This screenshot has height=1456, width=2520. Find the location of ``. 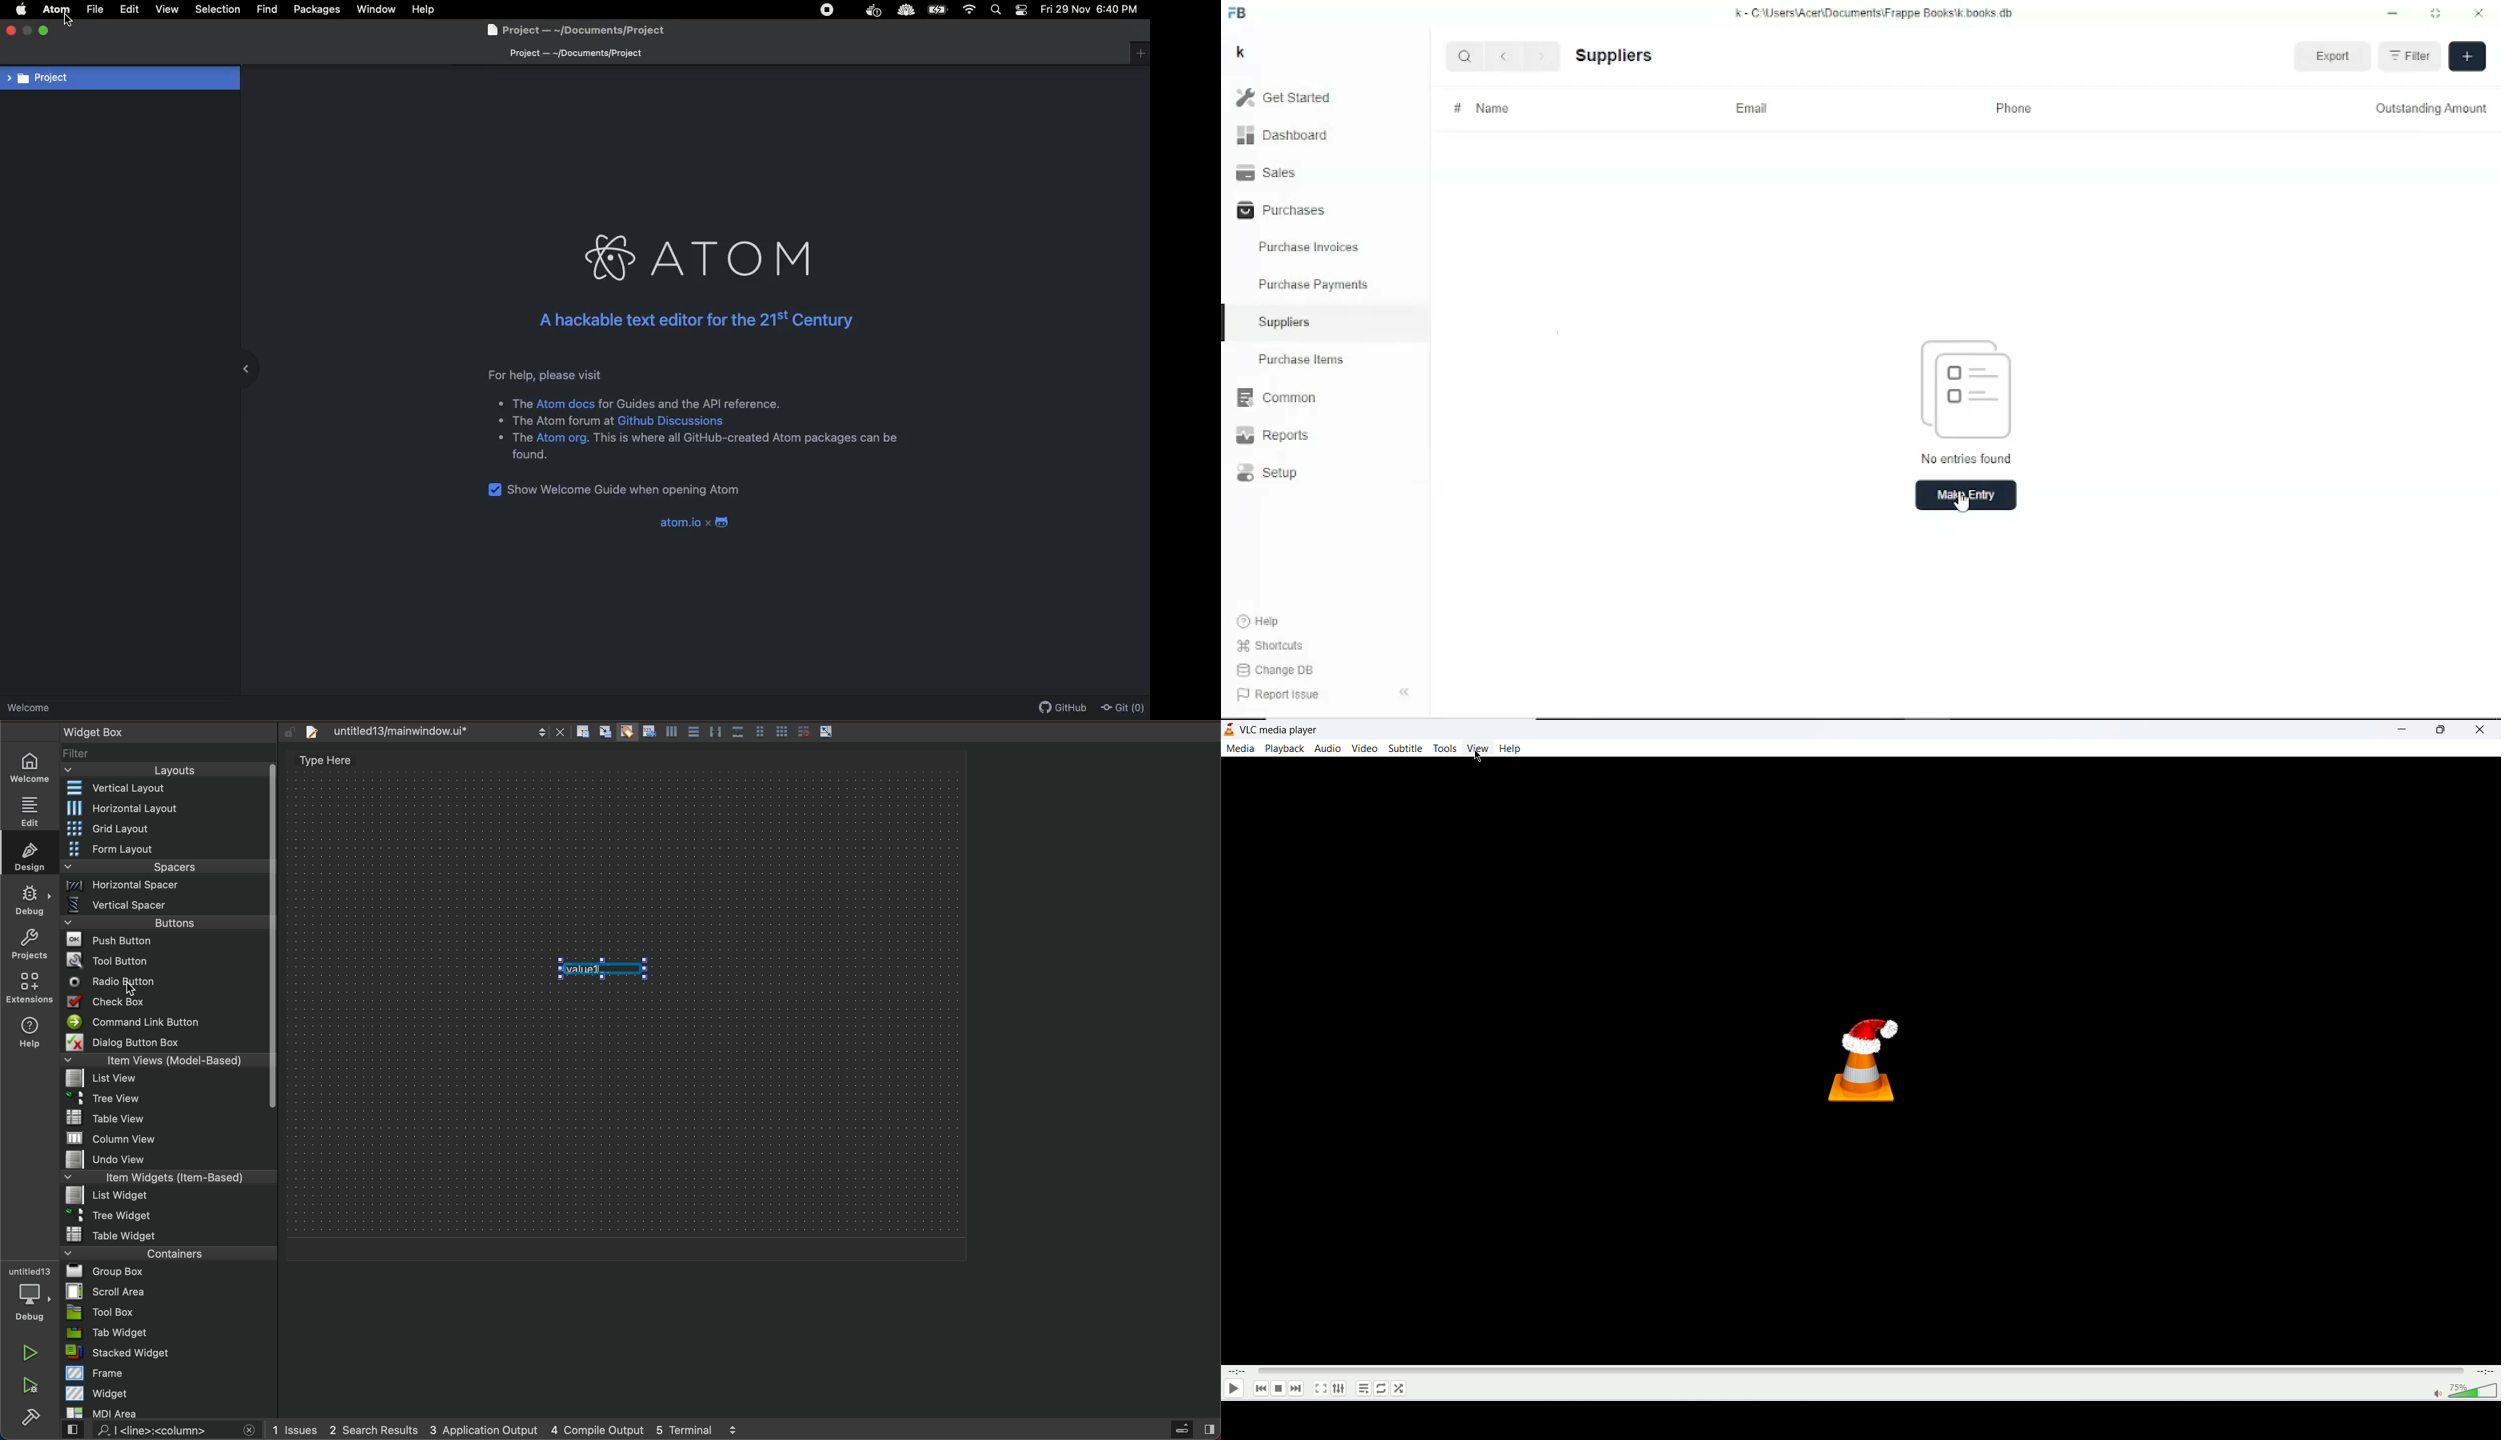

 is located at coordinates (172, 809).